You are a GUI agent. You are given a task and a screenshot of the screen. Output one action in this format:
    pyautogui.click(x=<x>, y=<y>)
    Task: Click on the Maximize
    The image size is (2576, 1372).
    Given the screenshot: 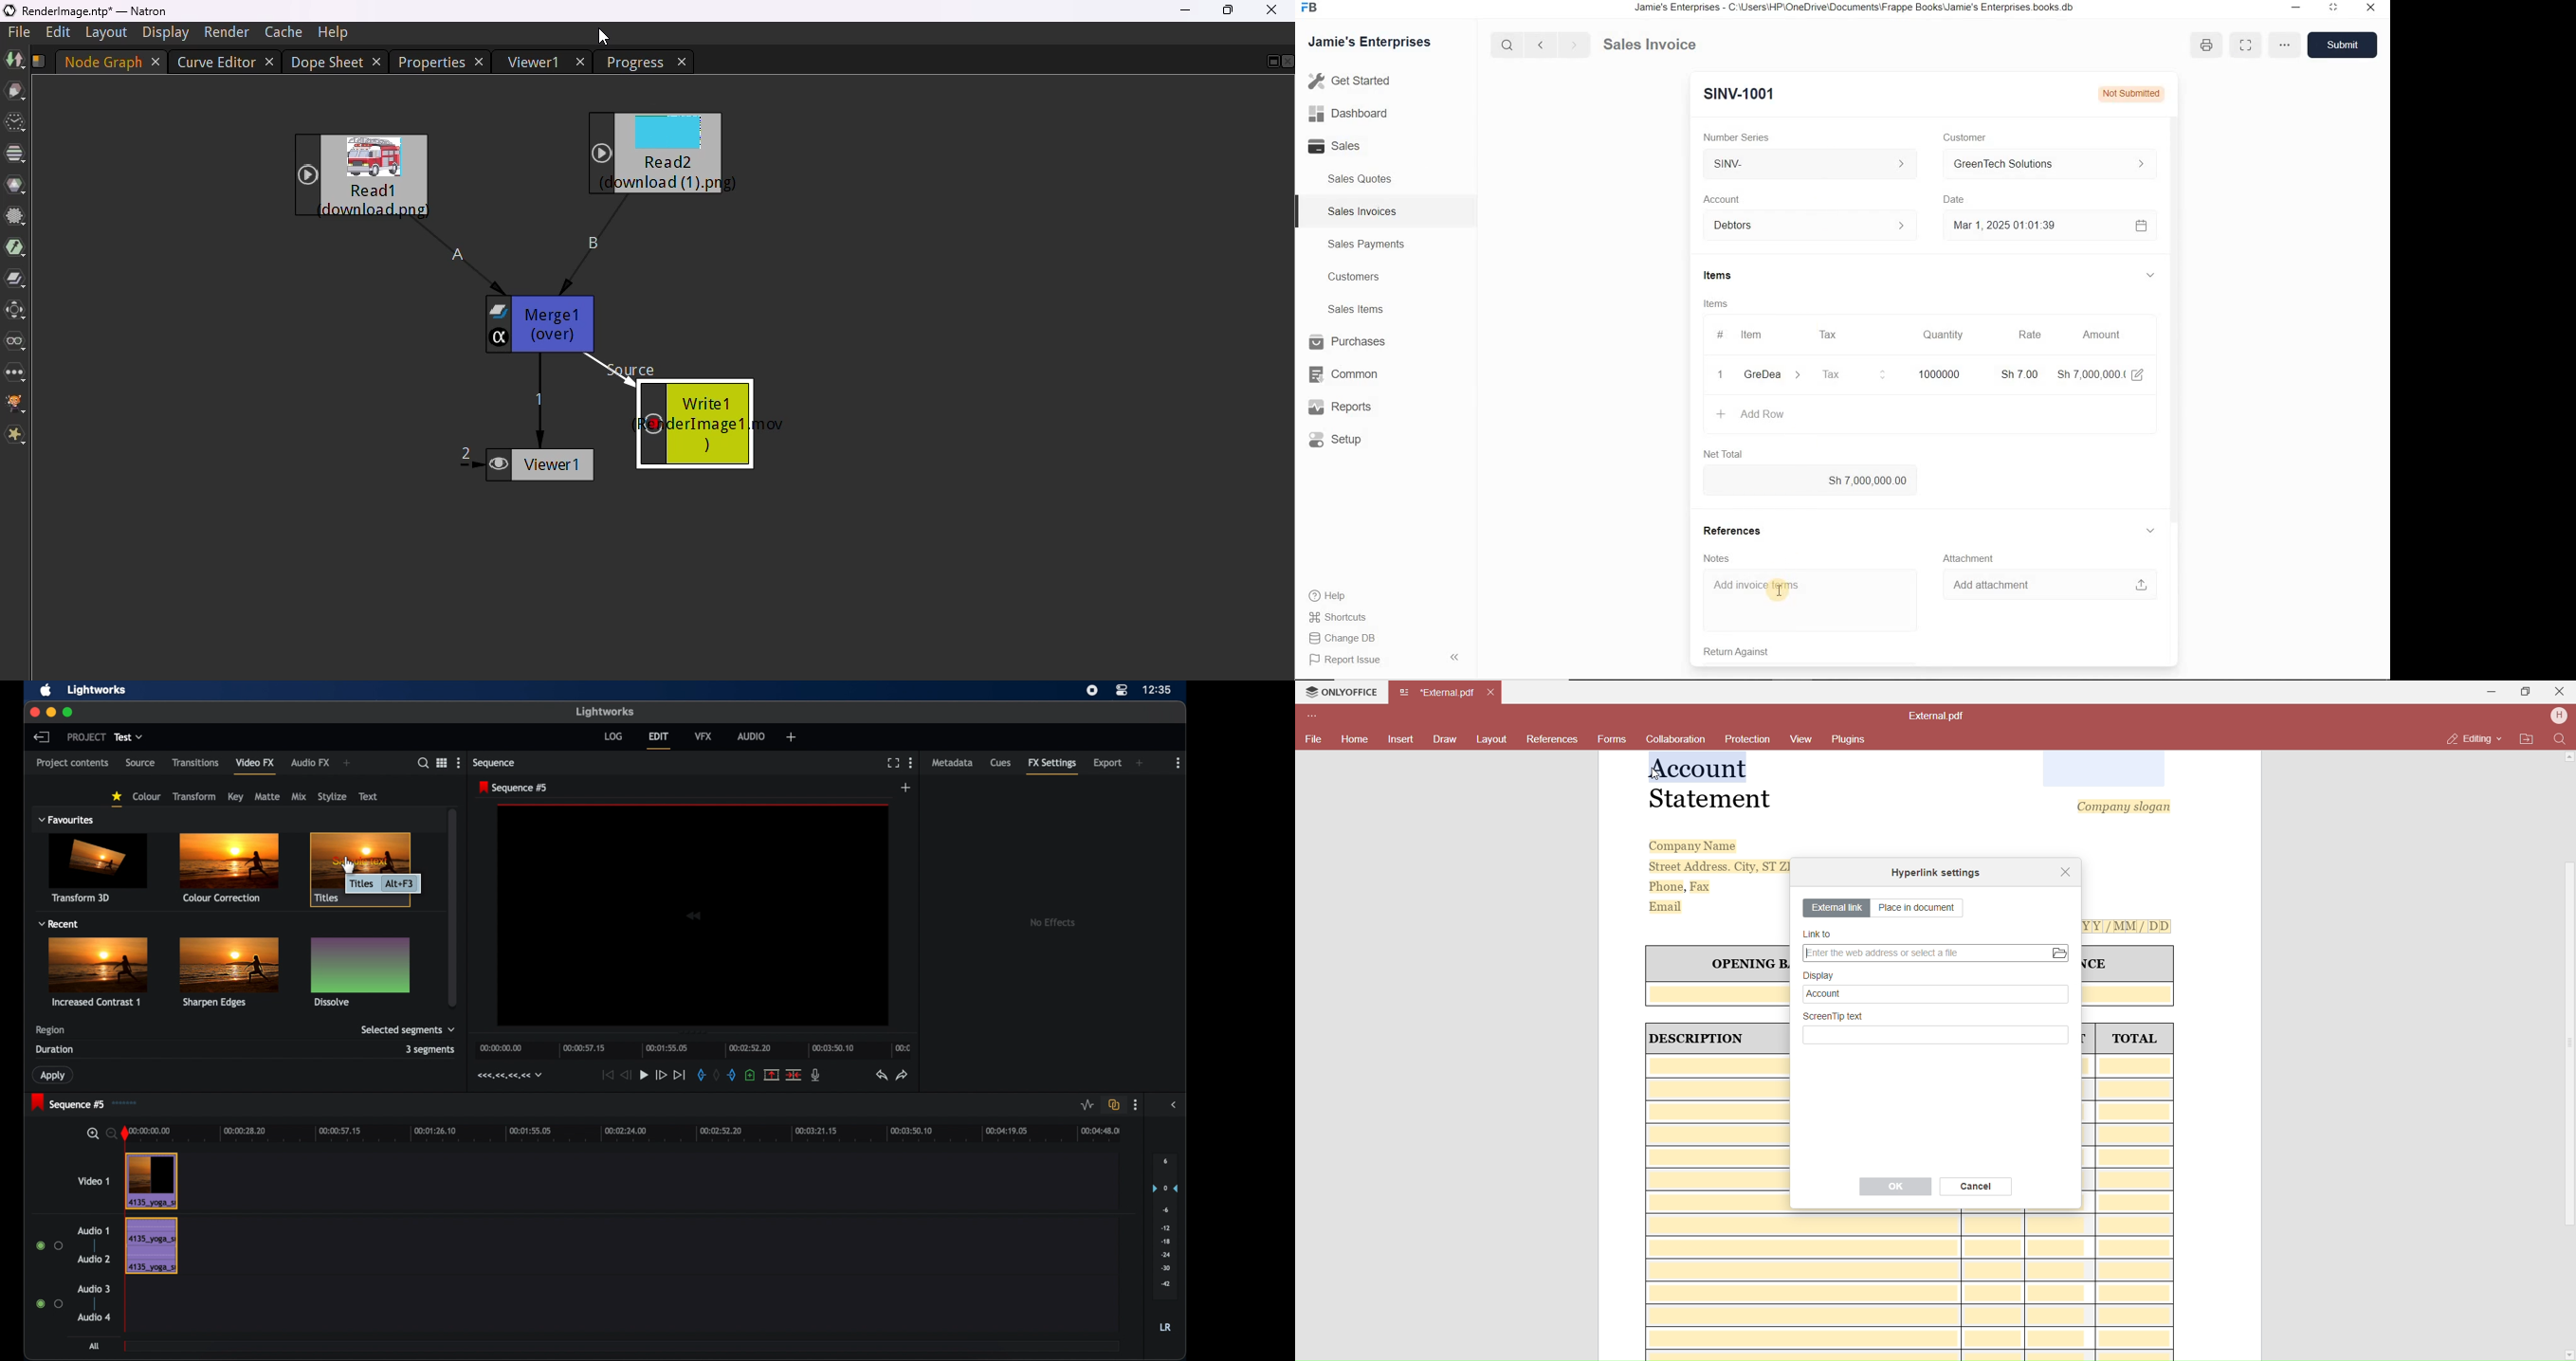 What is the action you would take?
    pyautogui.click(x=2523, y=692)
    